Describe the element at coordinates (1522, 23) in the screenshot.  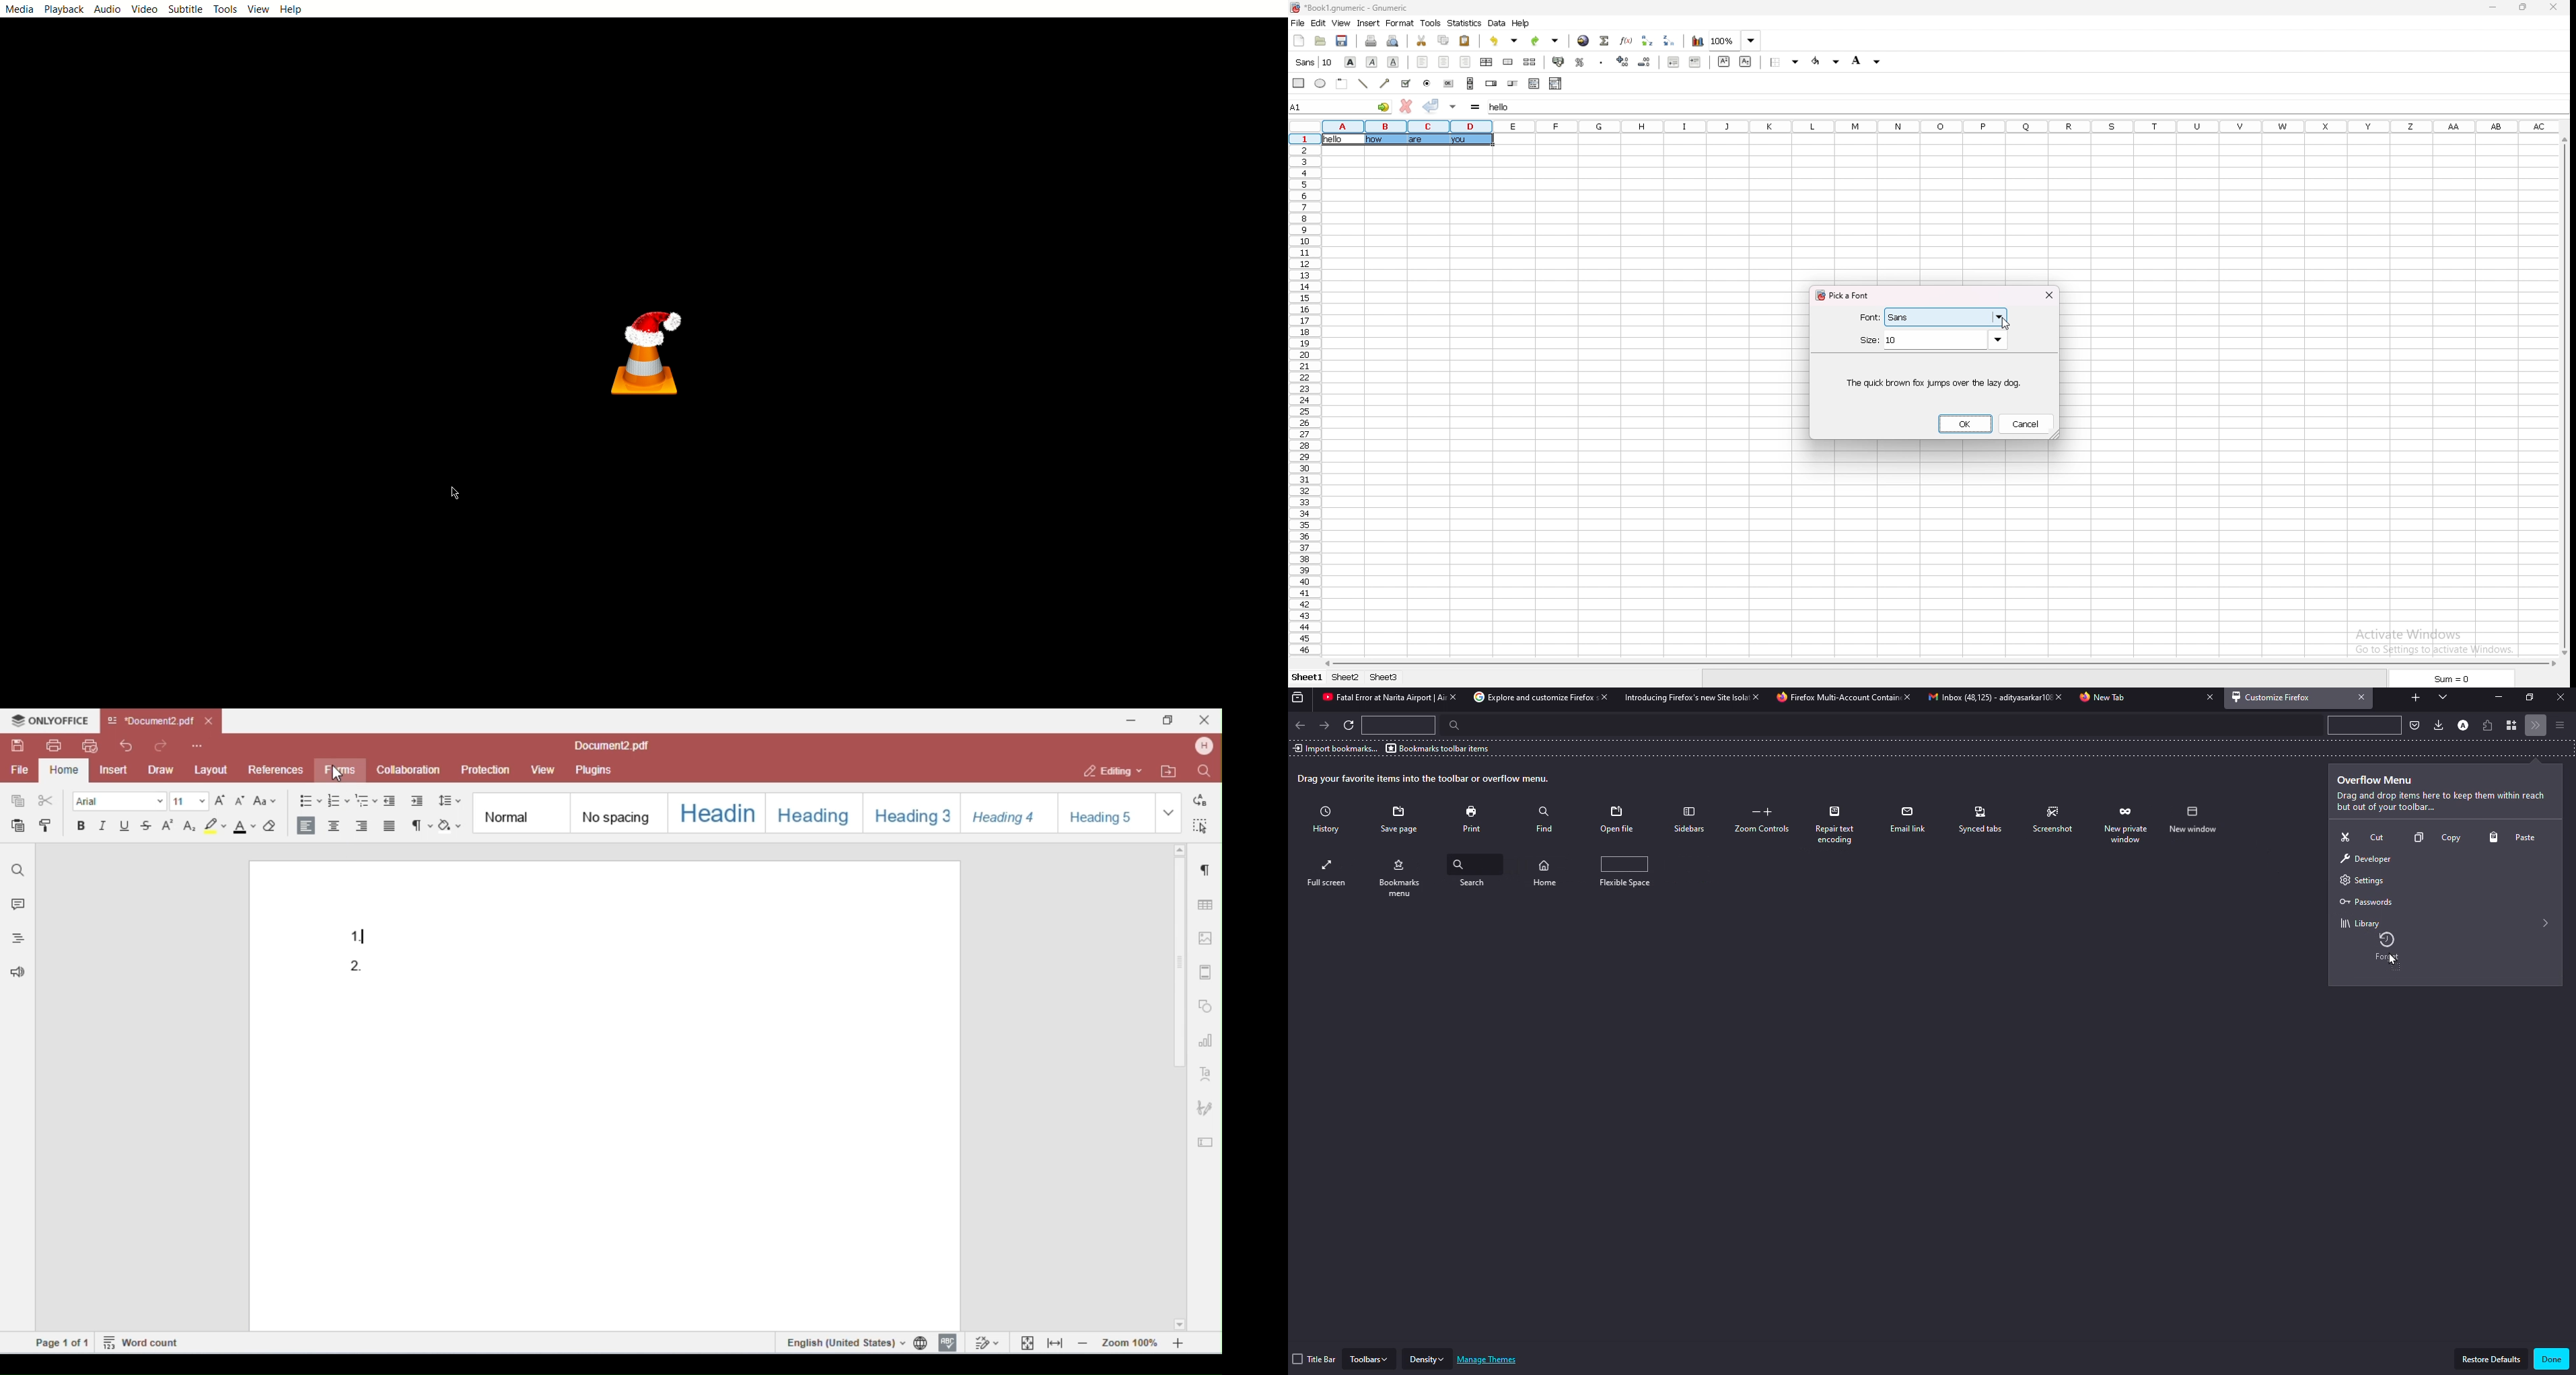
I see `help` at that location.